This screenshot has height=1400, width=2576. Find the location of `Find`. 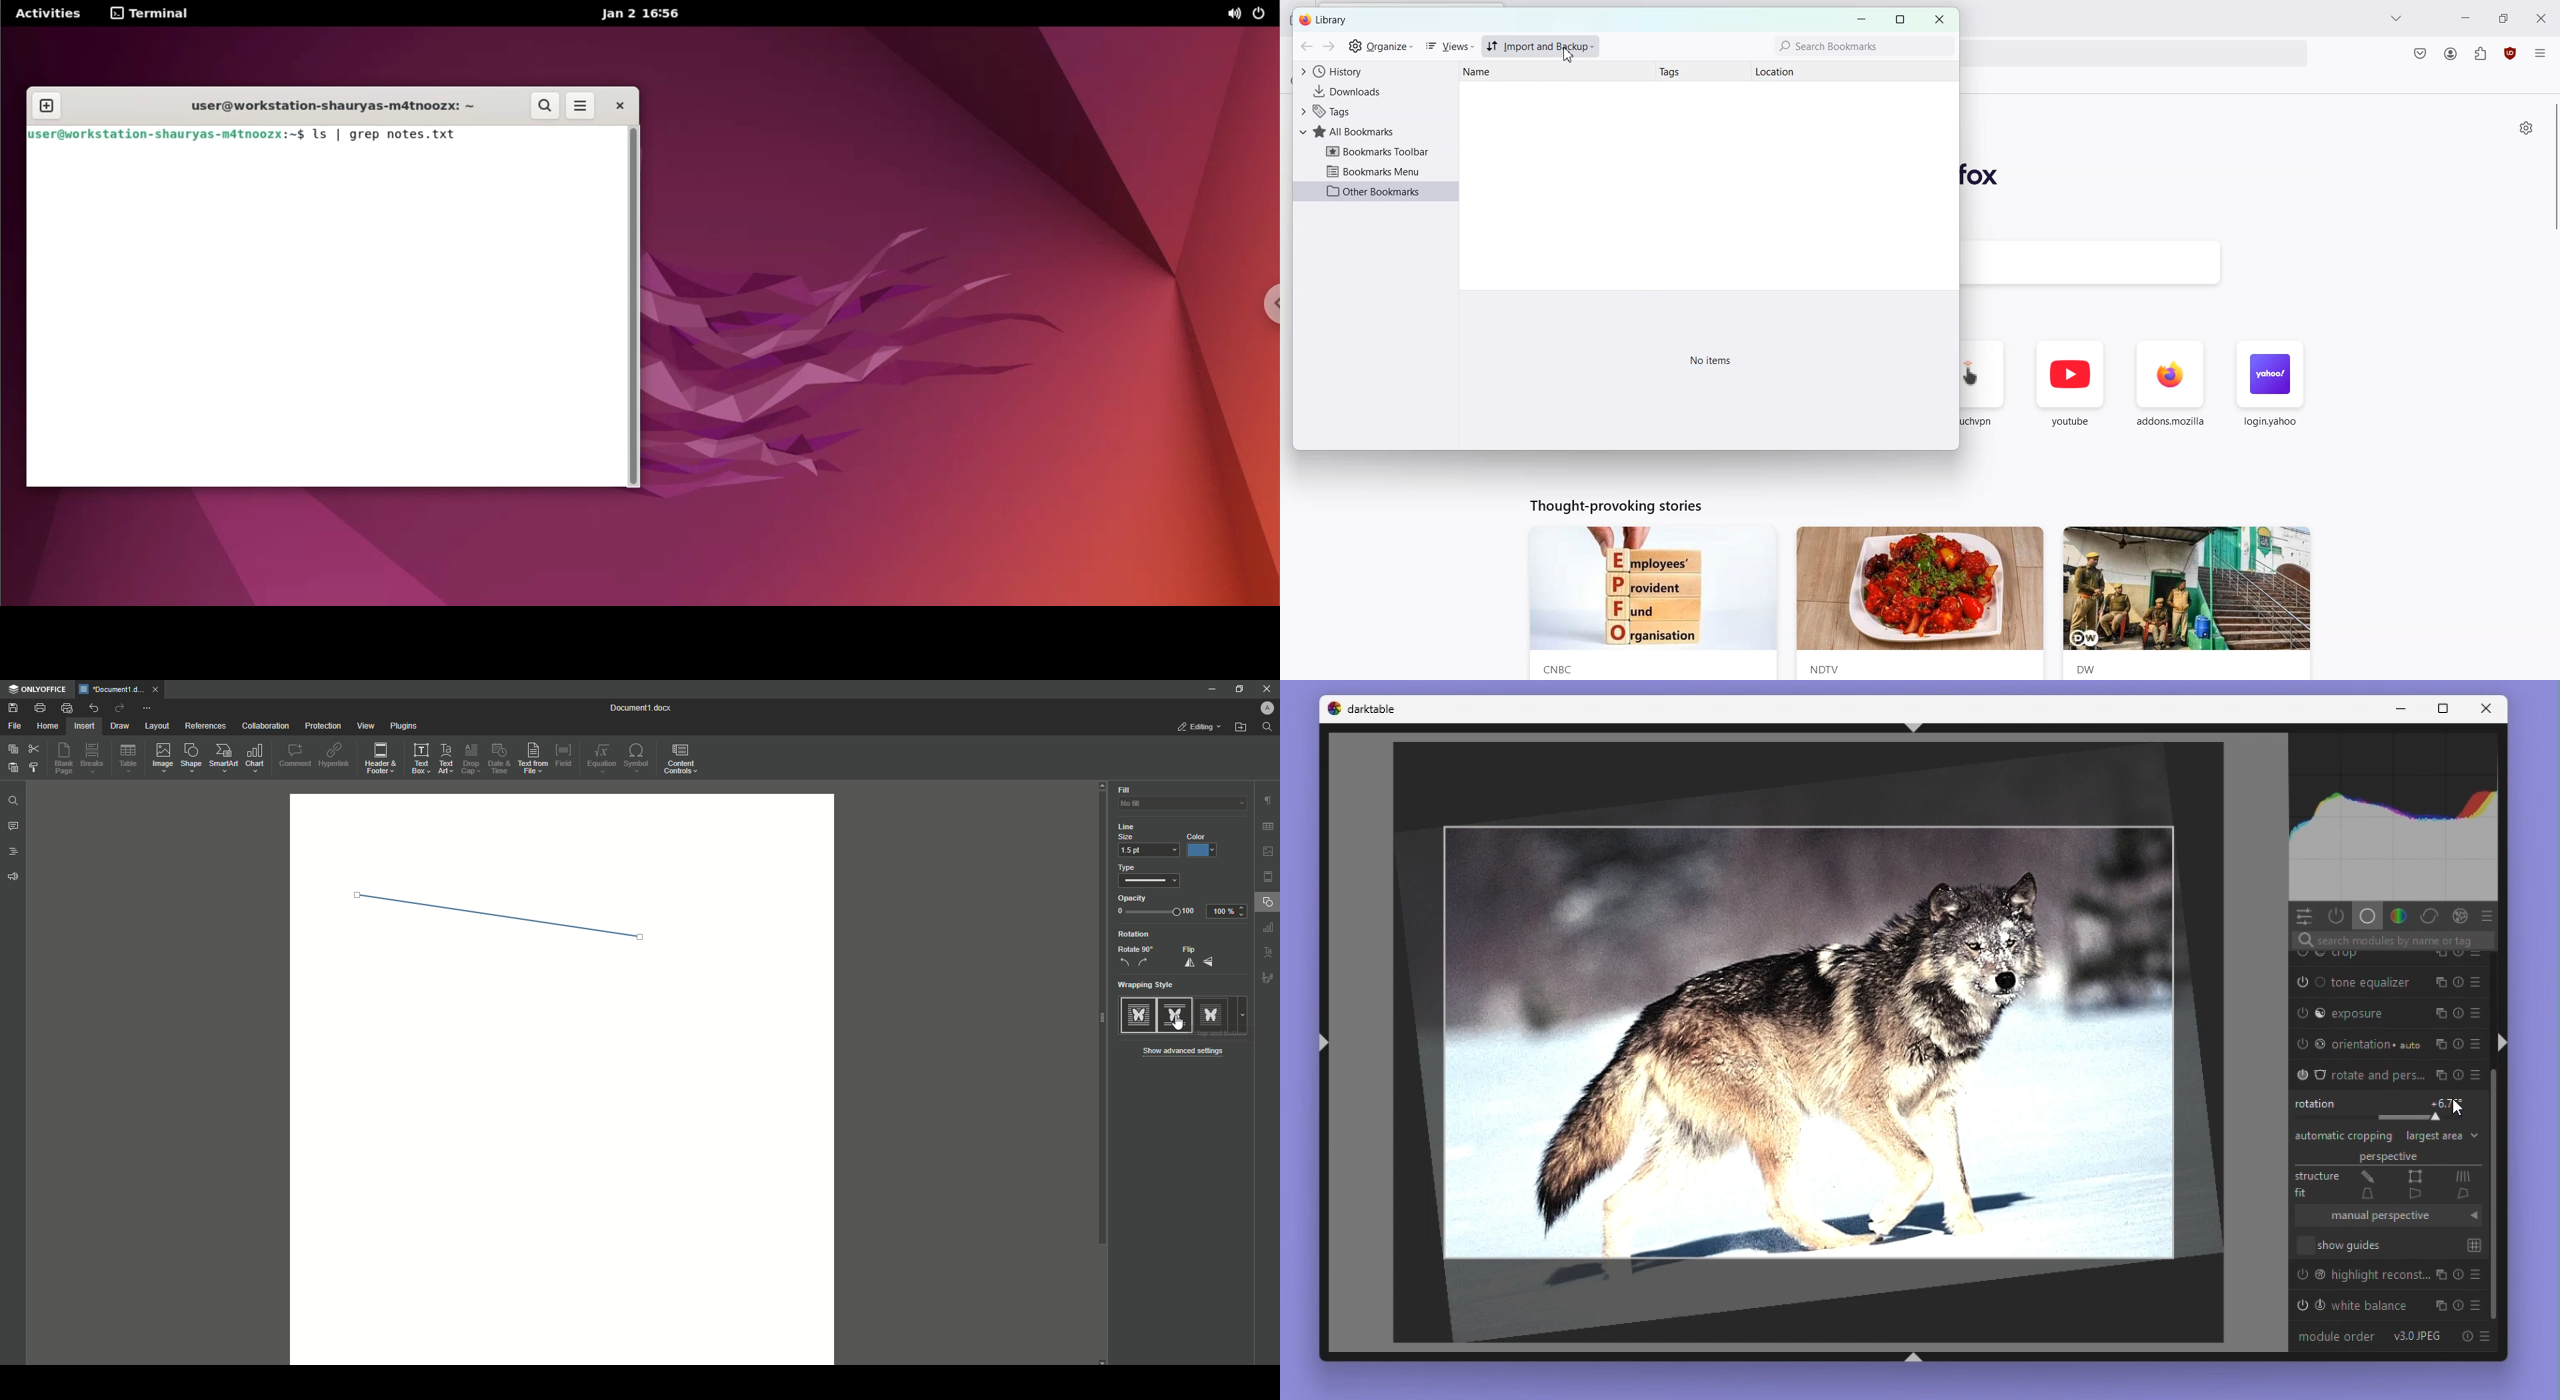

Find is located at coordinates (13, 801).